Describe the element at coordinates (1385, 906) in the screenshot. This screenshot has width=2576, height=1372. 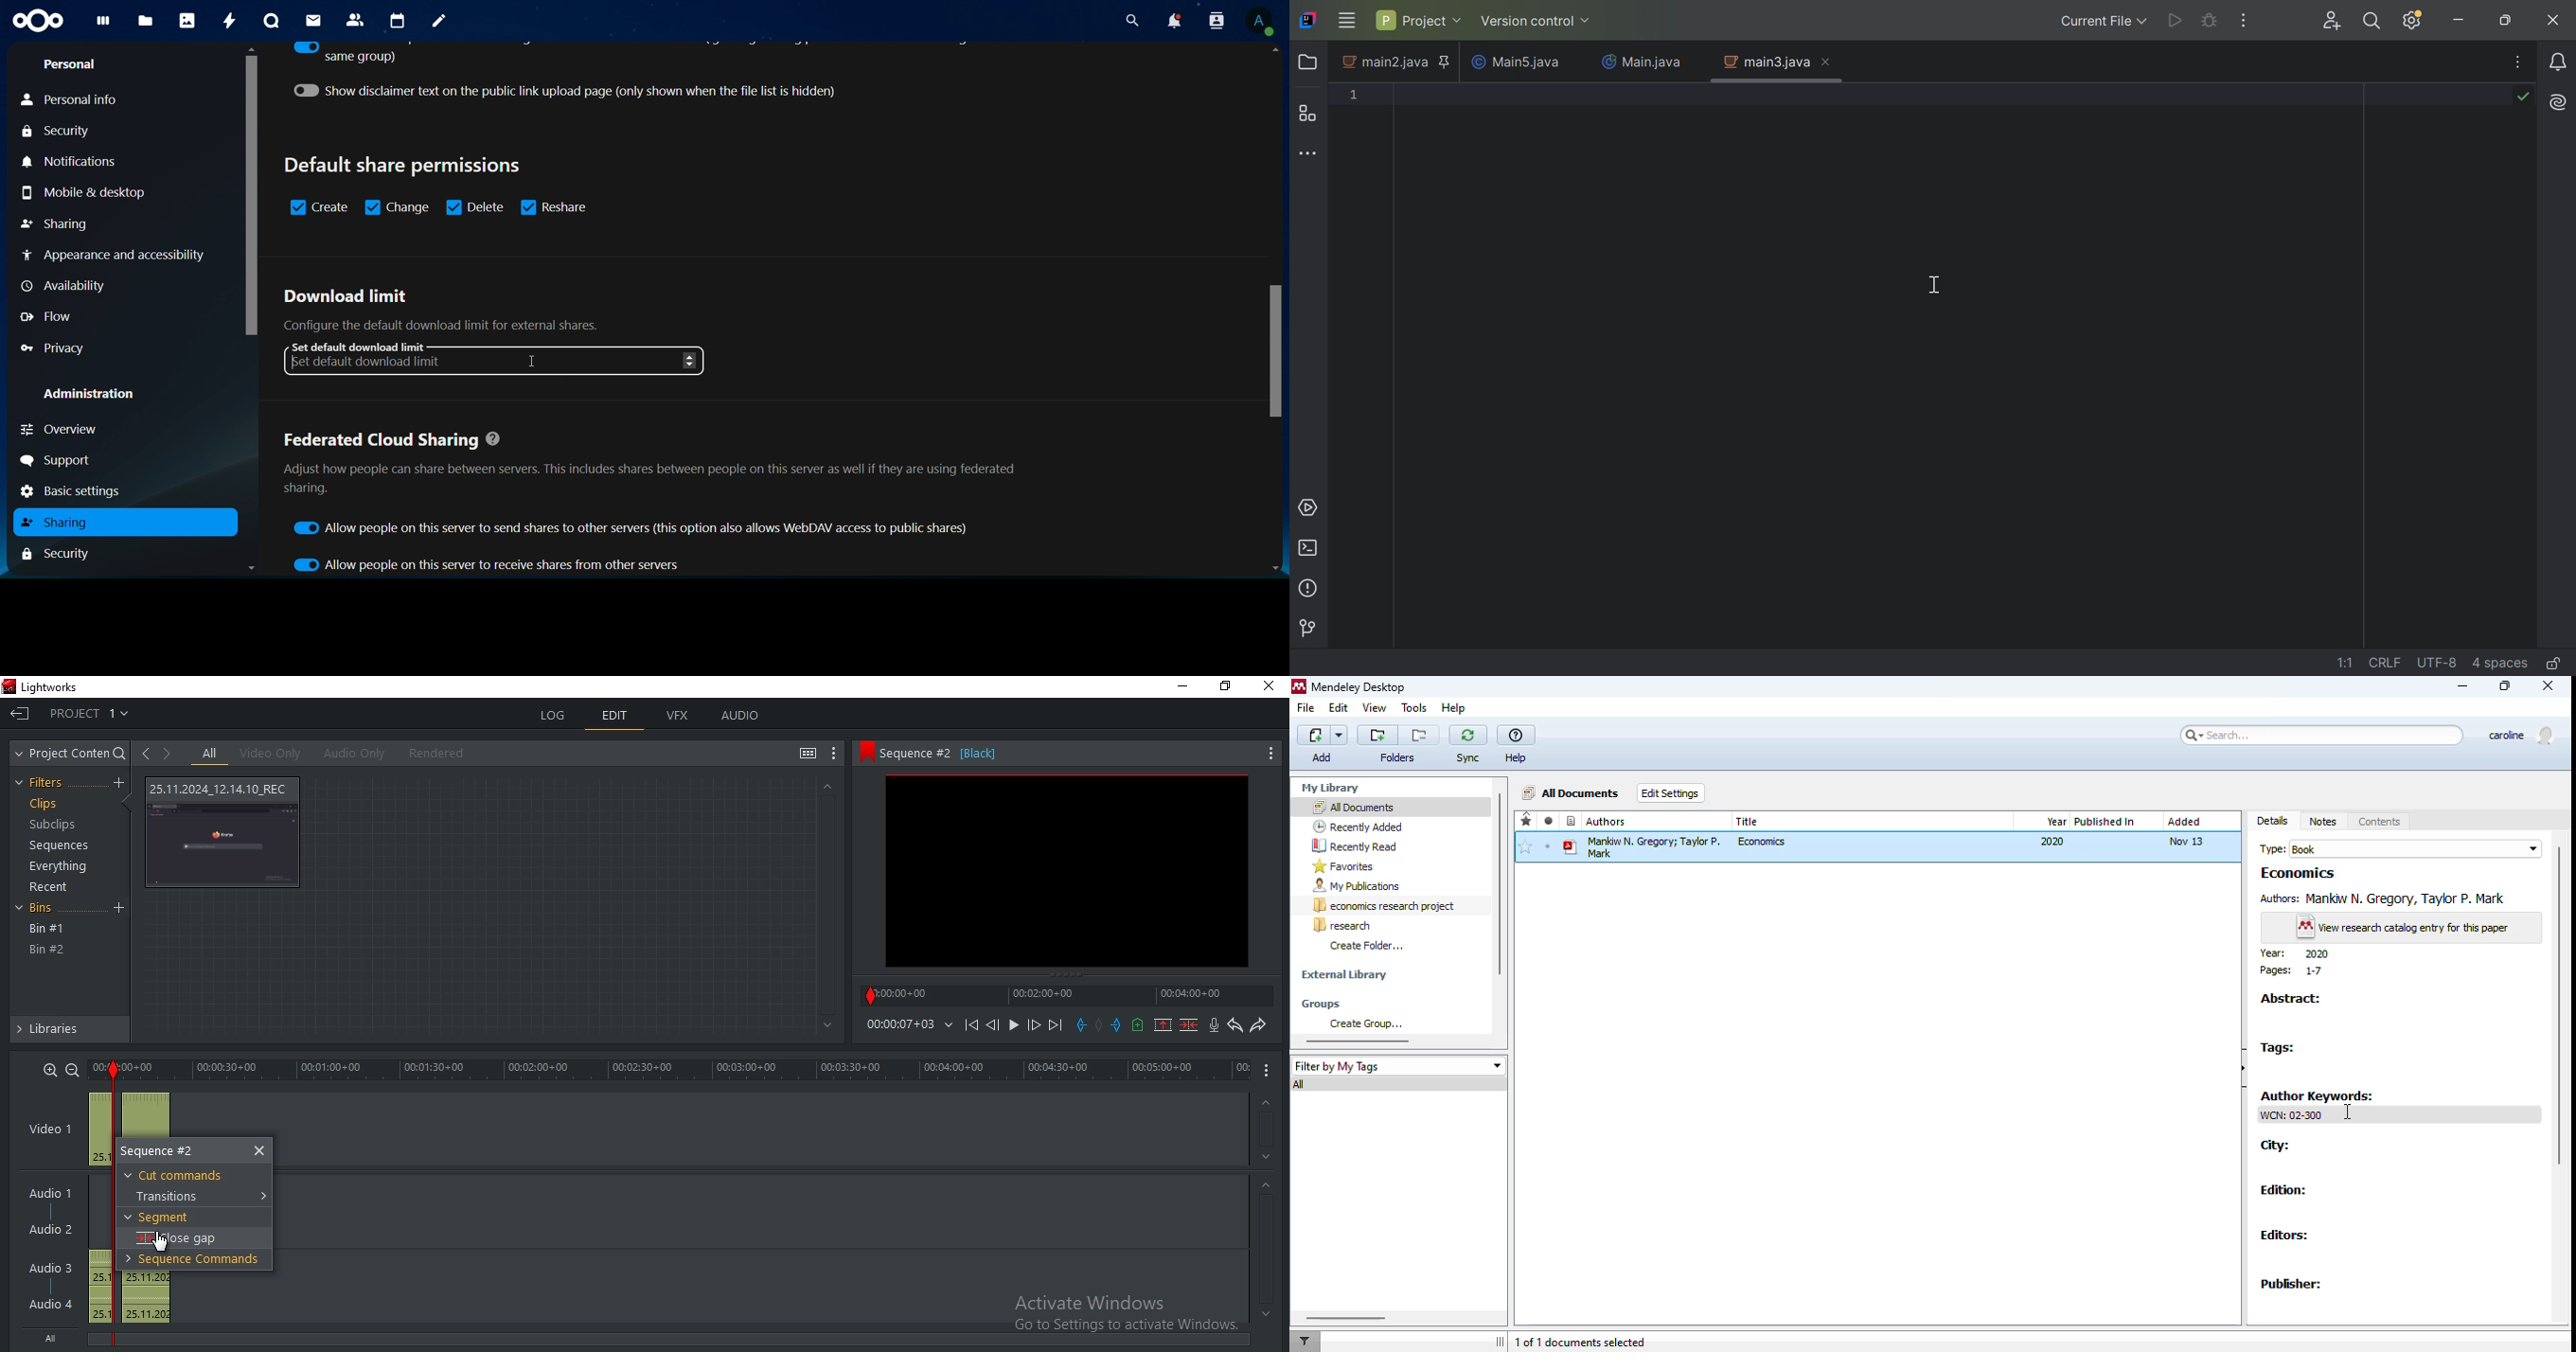
I see `economics research project` at that location.